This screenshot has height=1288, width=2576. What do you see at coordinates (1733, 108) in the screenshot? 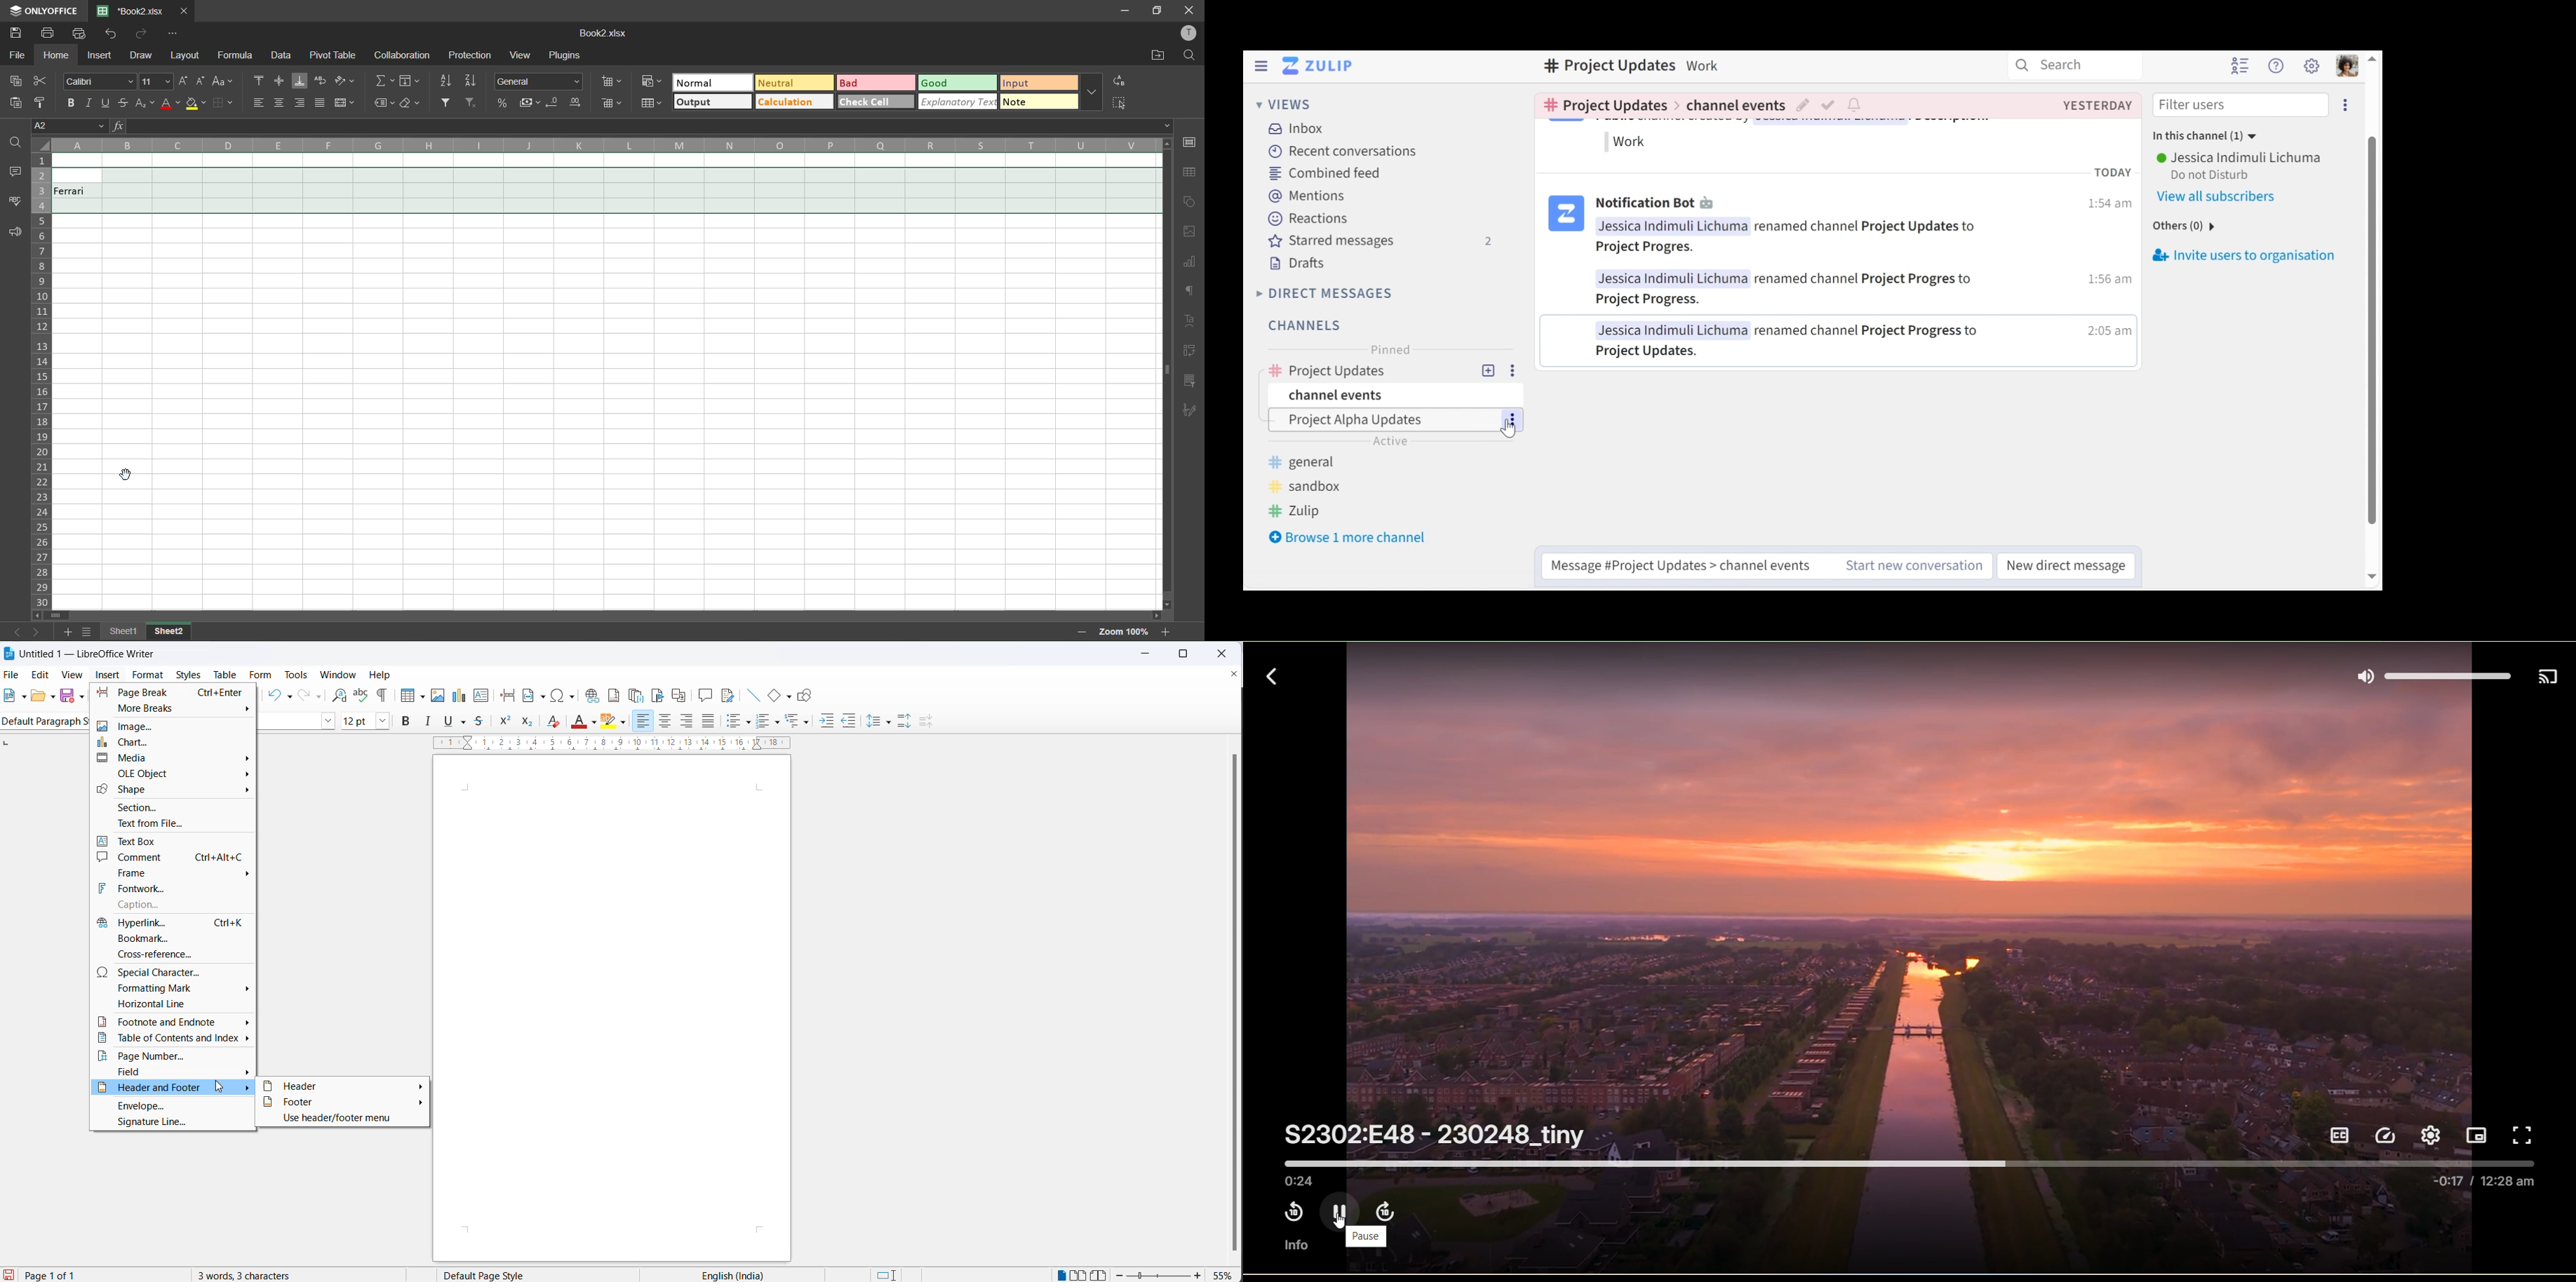
I see `Channel events` at bounding box center [1733, 108].